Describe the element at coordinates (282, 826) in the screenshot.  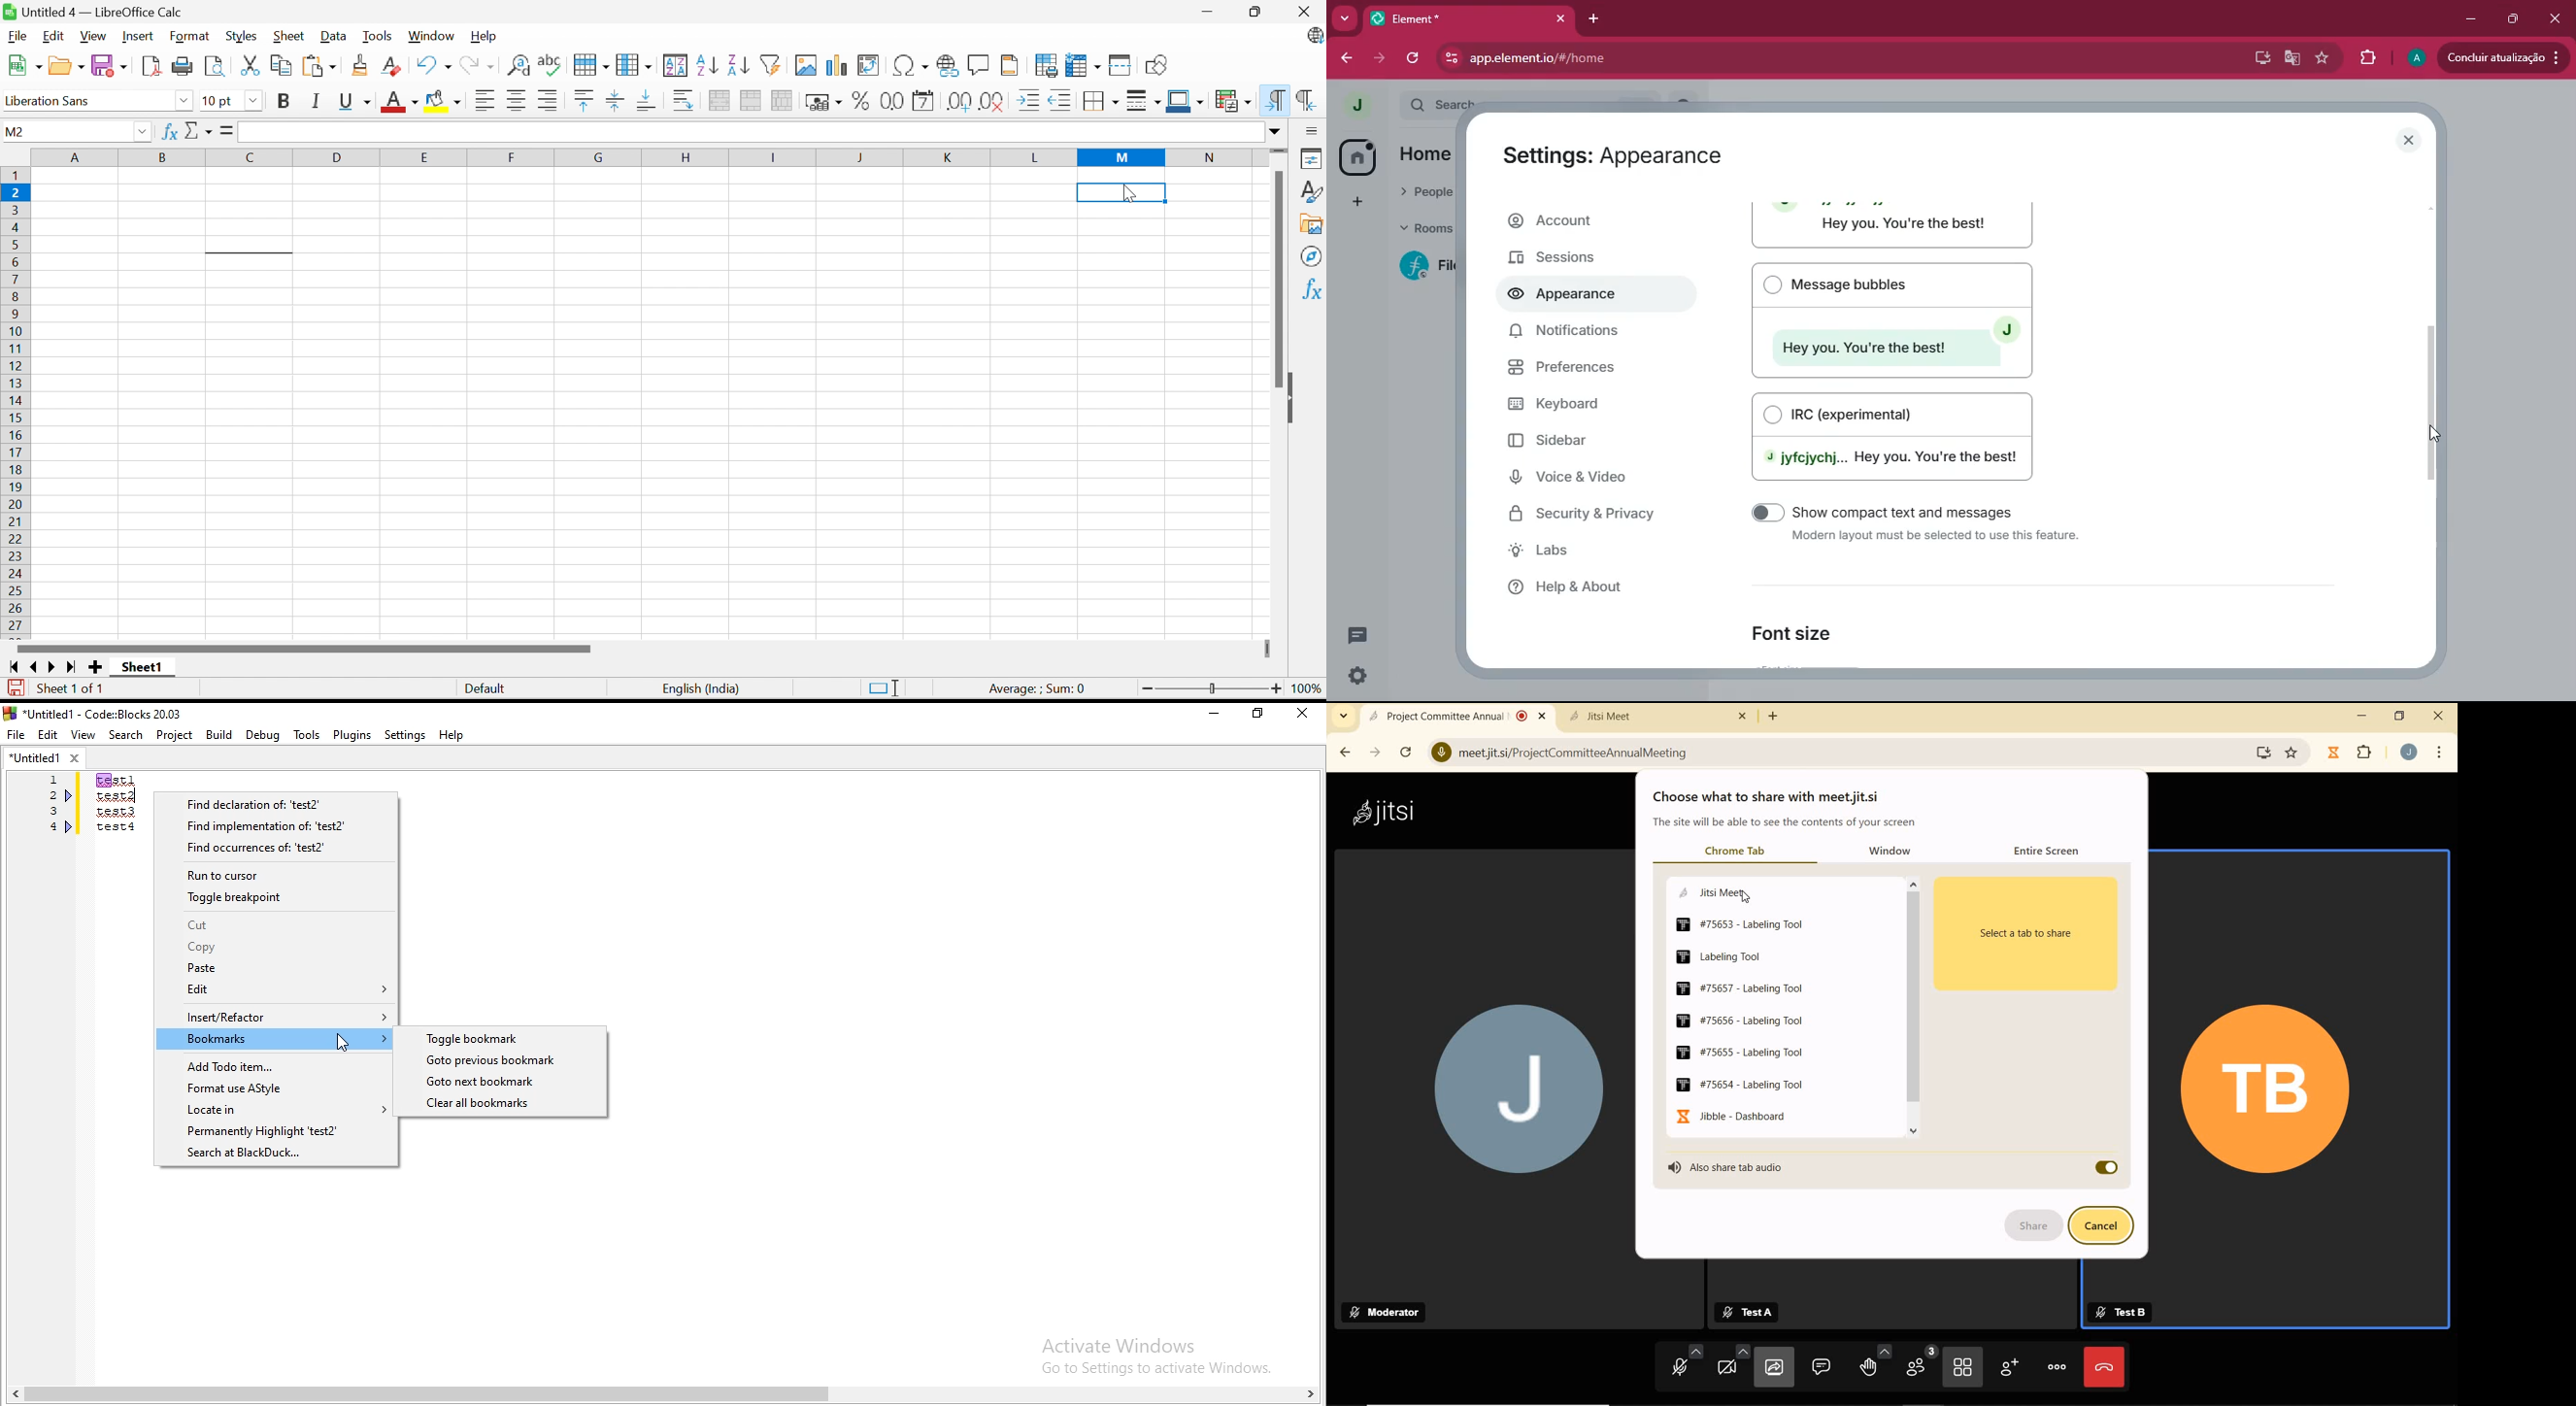
I see `Find implementation of 'test2"` at that location.